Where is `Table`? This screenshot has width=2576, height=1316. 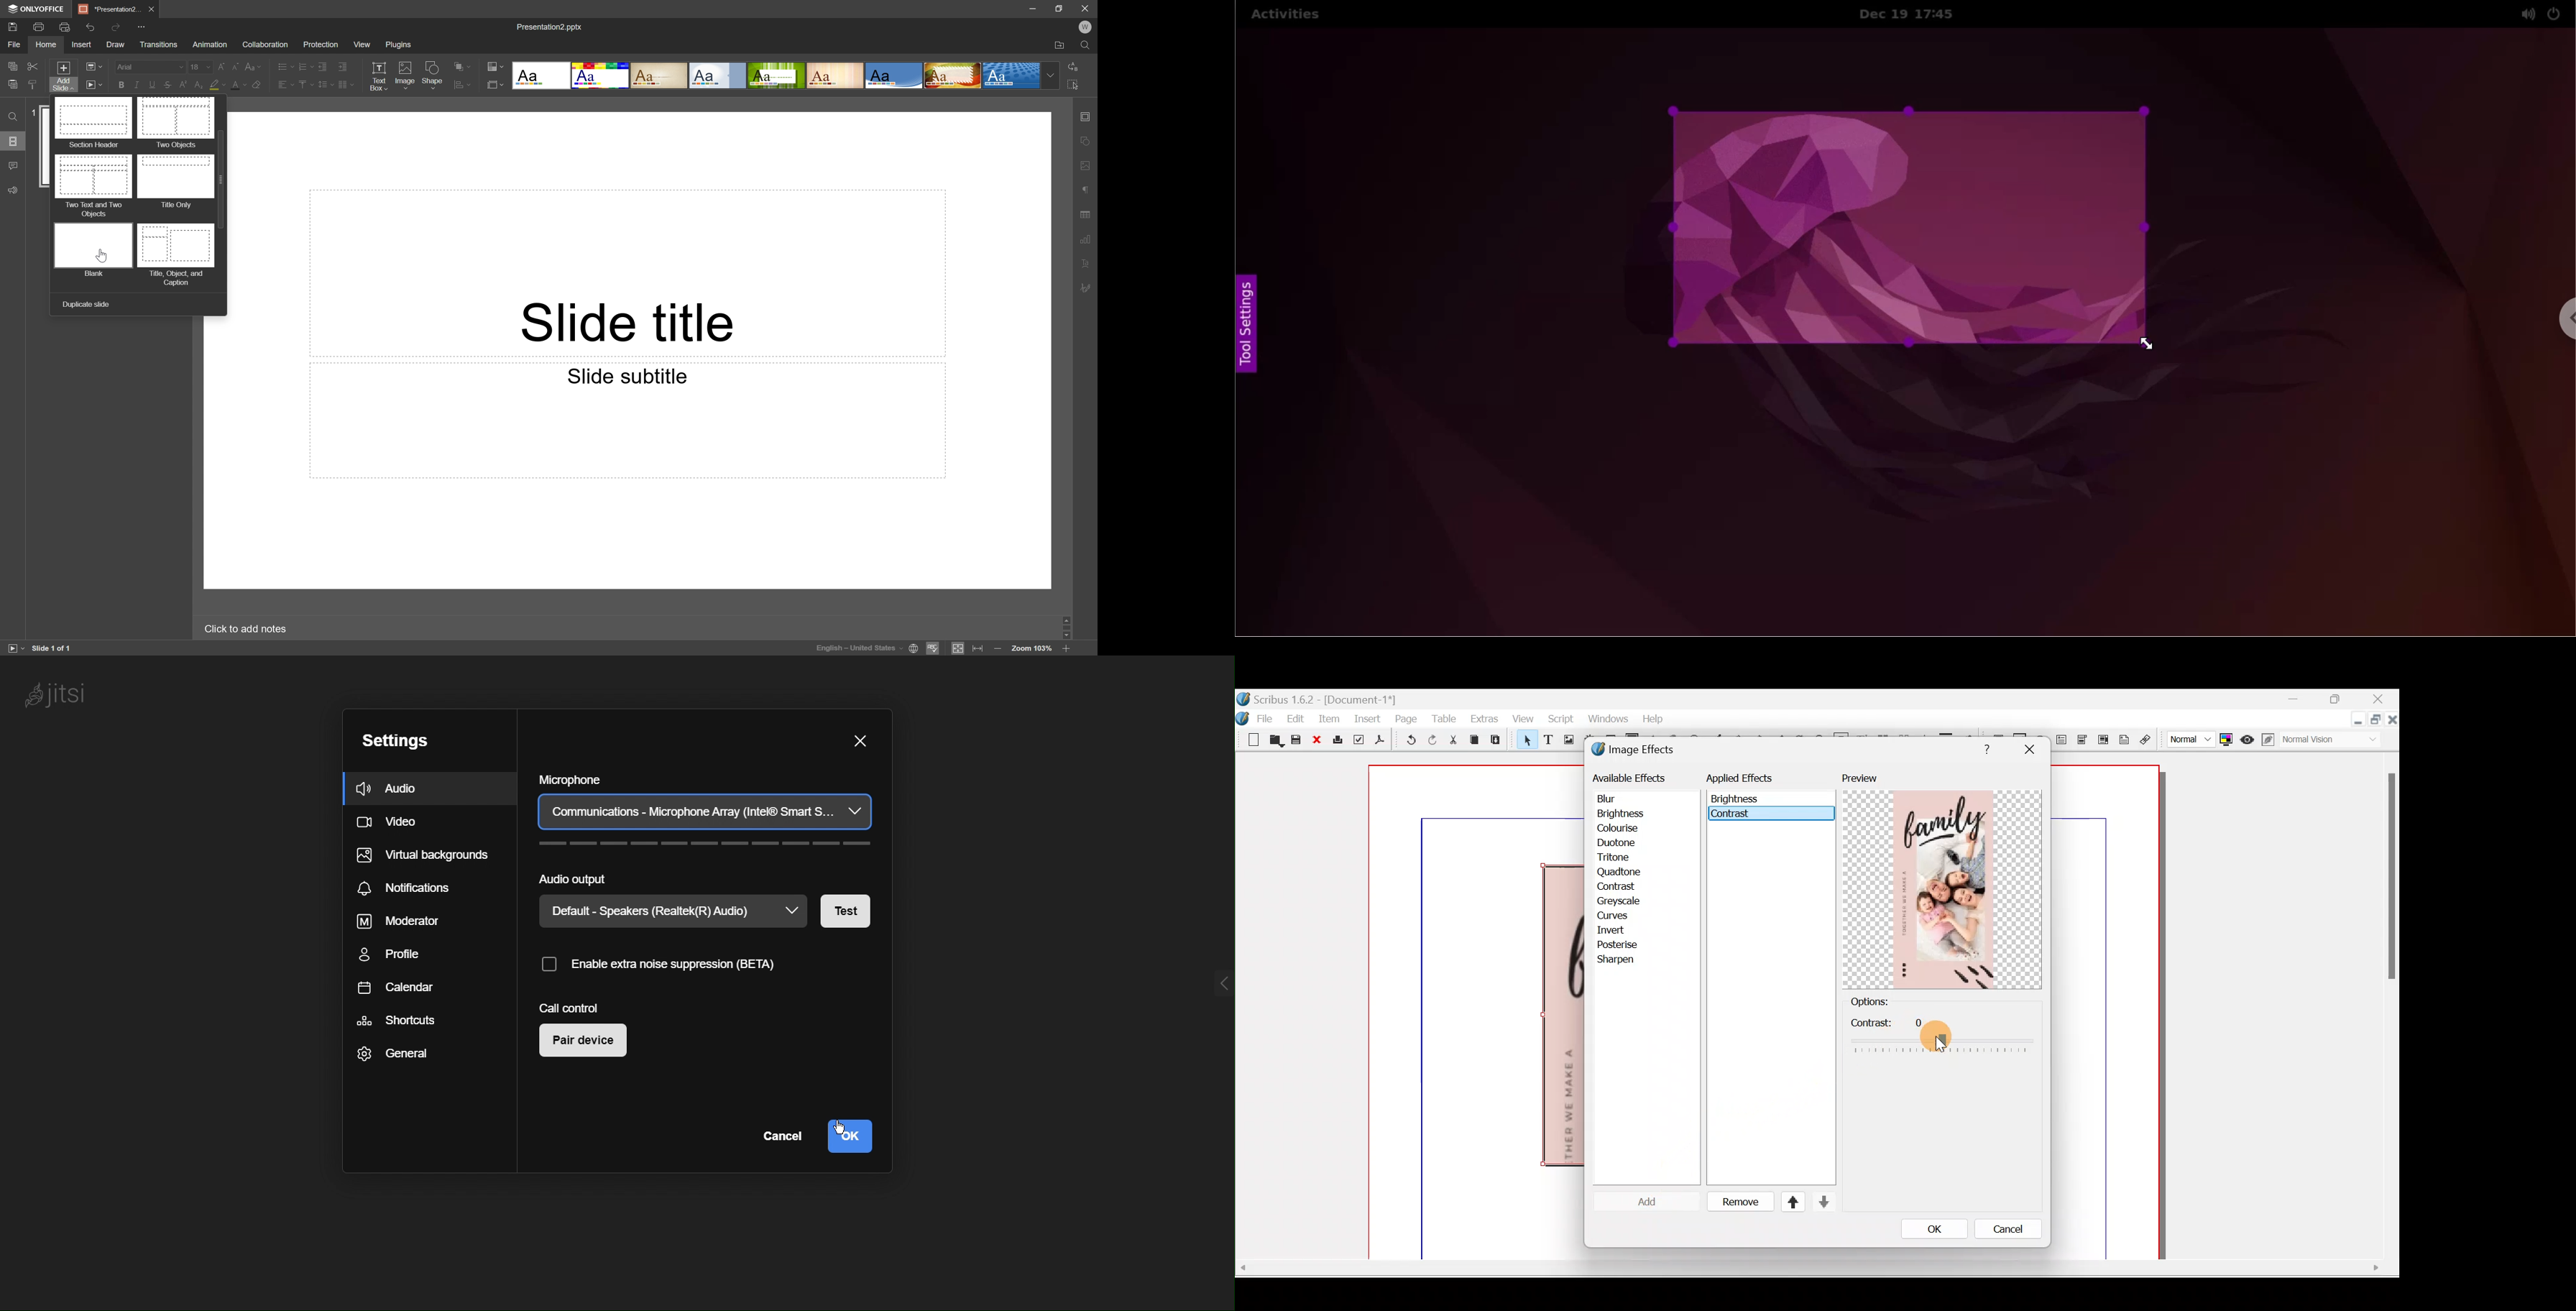 Table is located at coordinates (1444, 719).